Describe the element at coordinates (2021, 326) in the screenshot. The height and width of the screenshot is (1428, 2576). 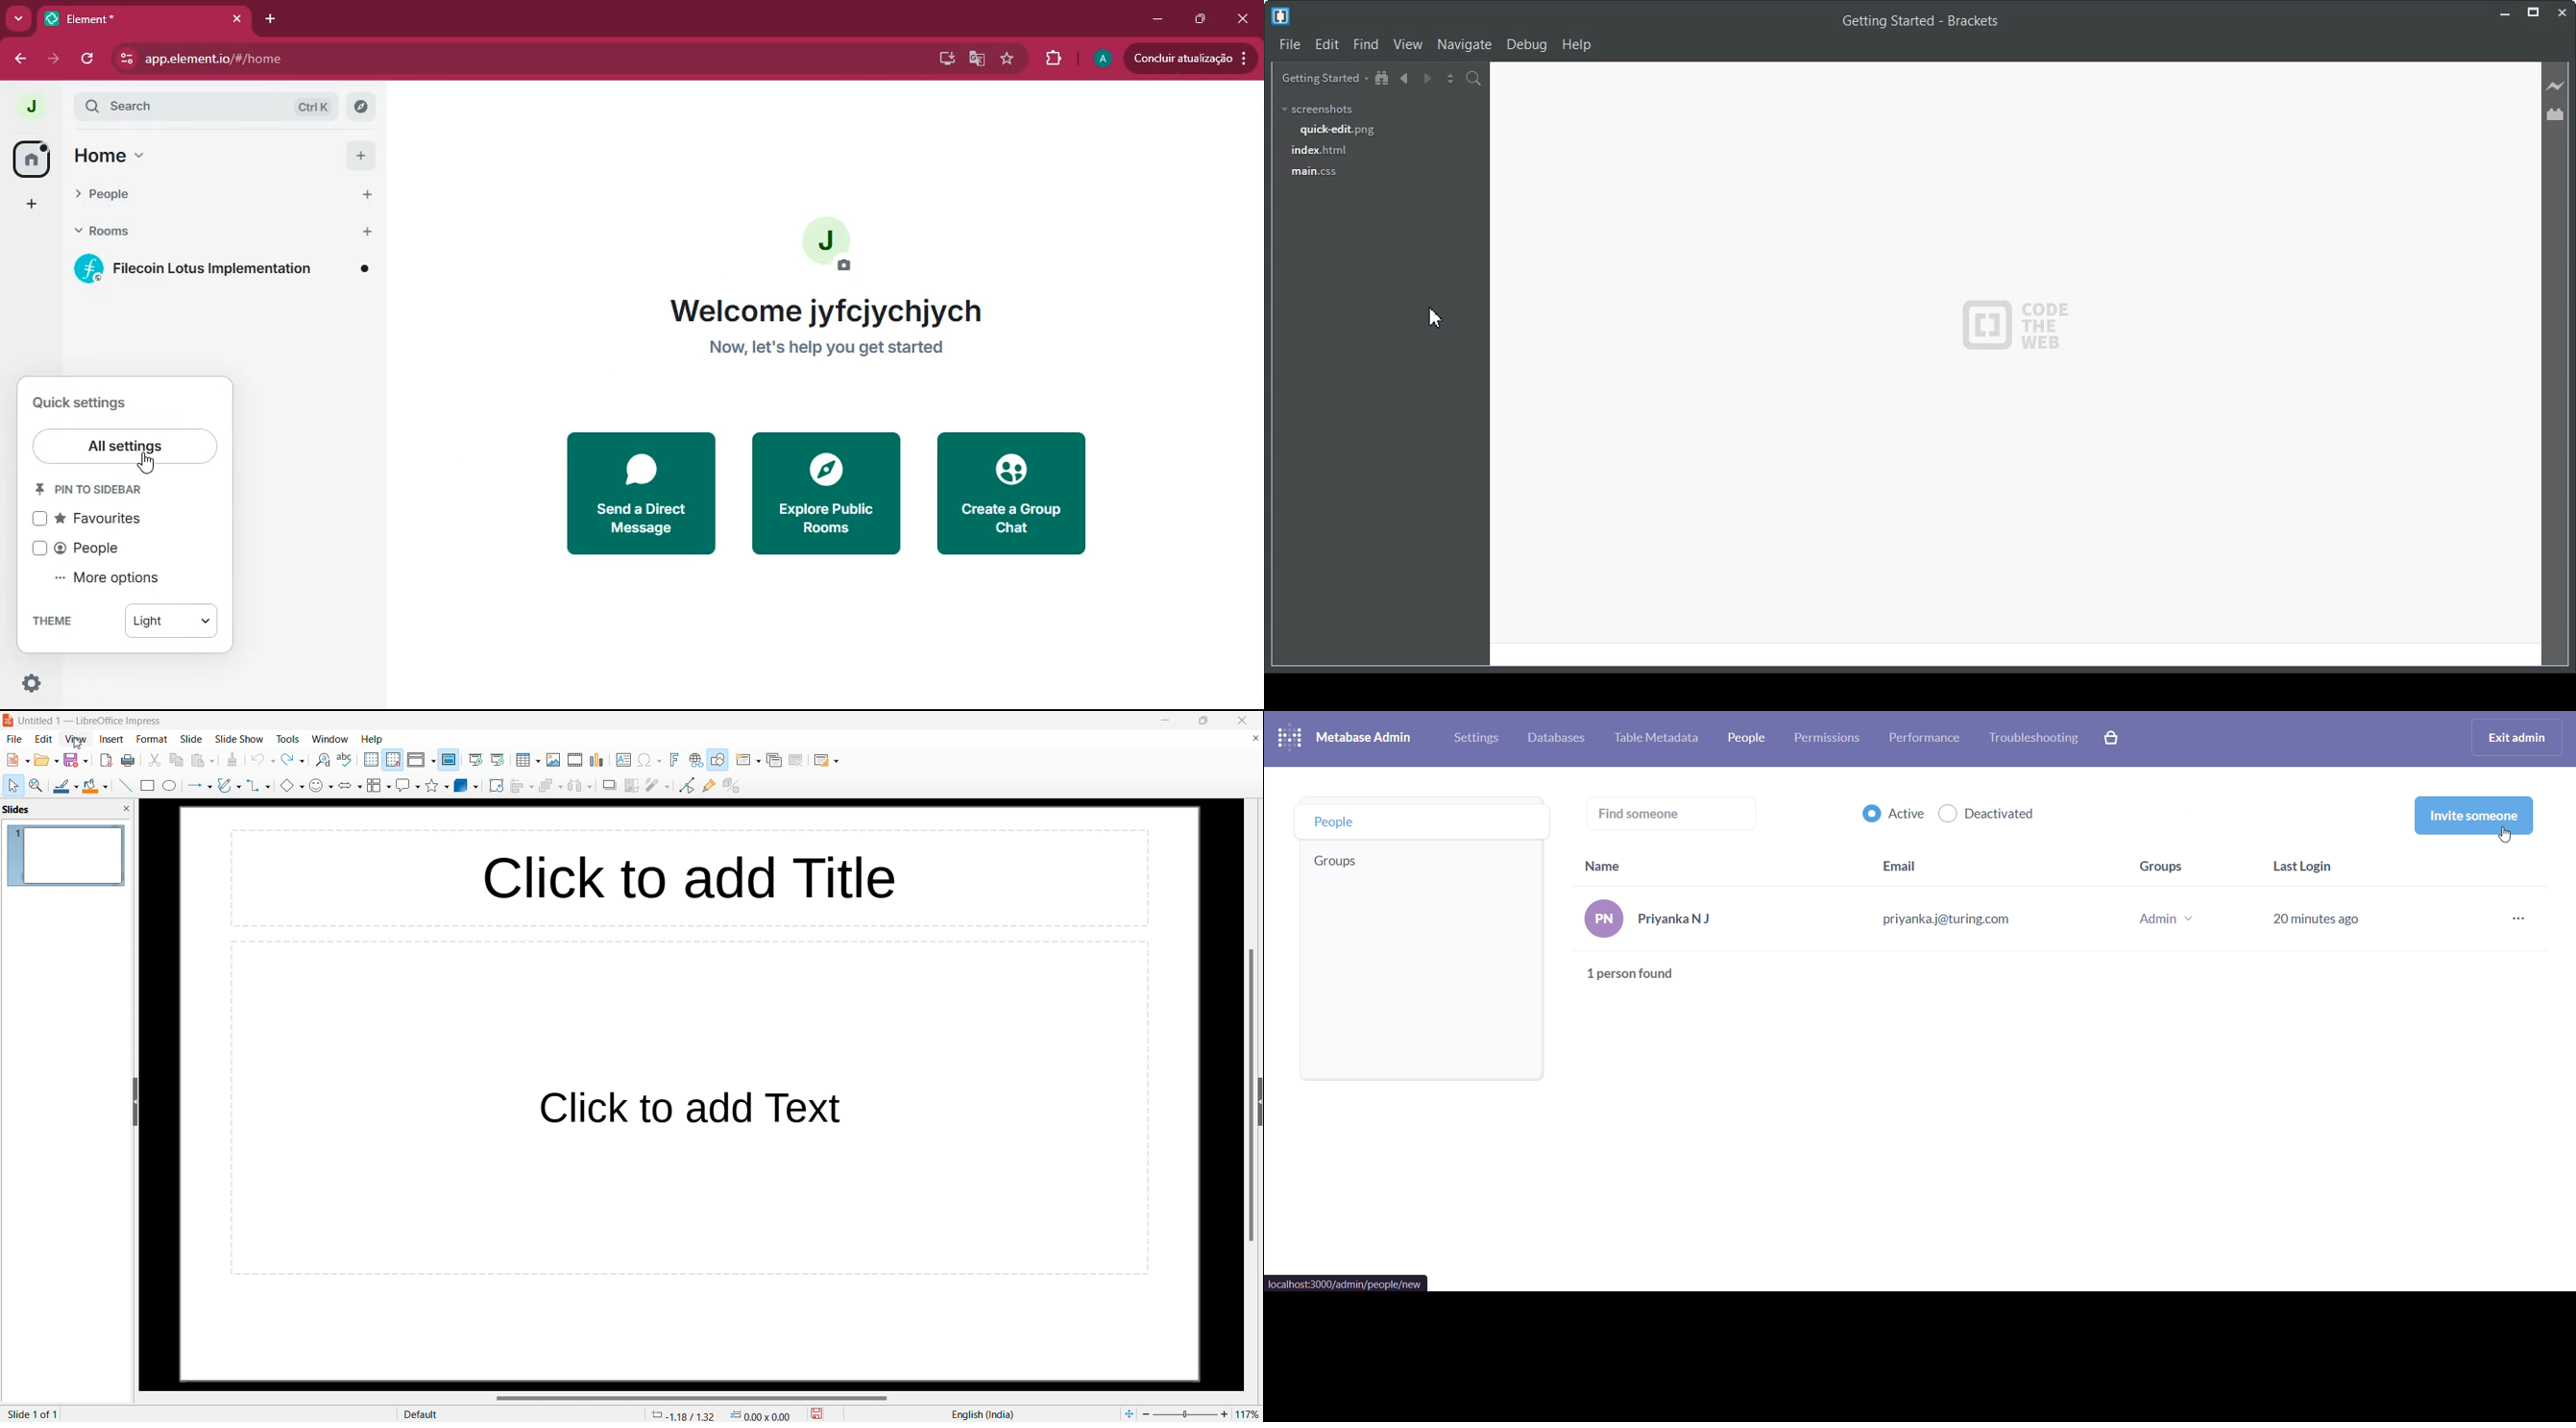
I see `logo` at that location.